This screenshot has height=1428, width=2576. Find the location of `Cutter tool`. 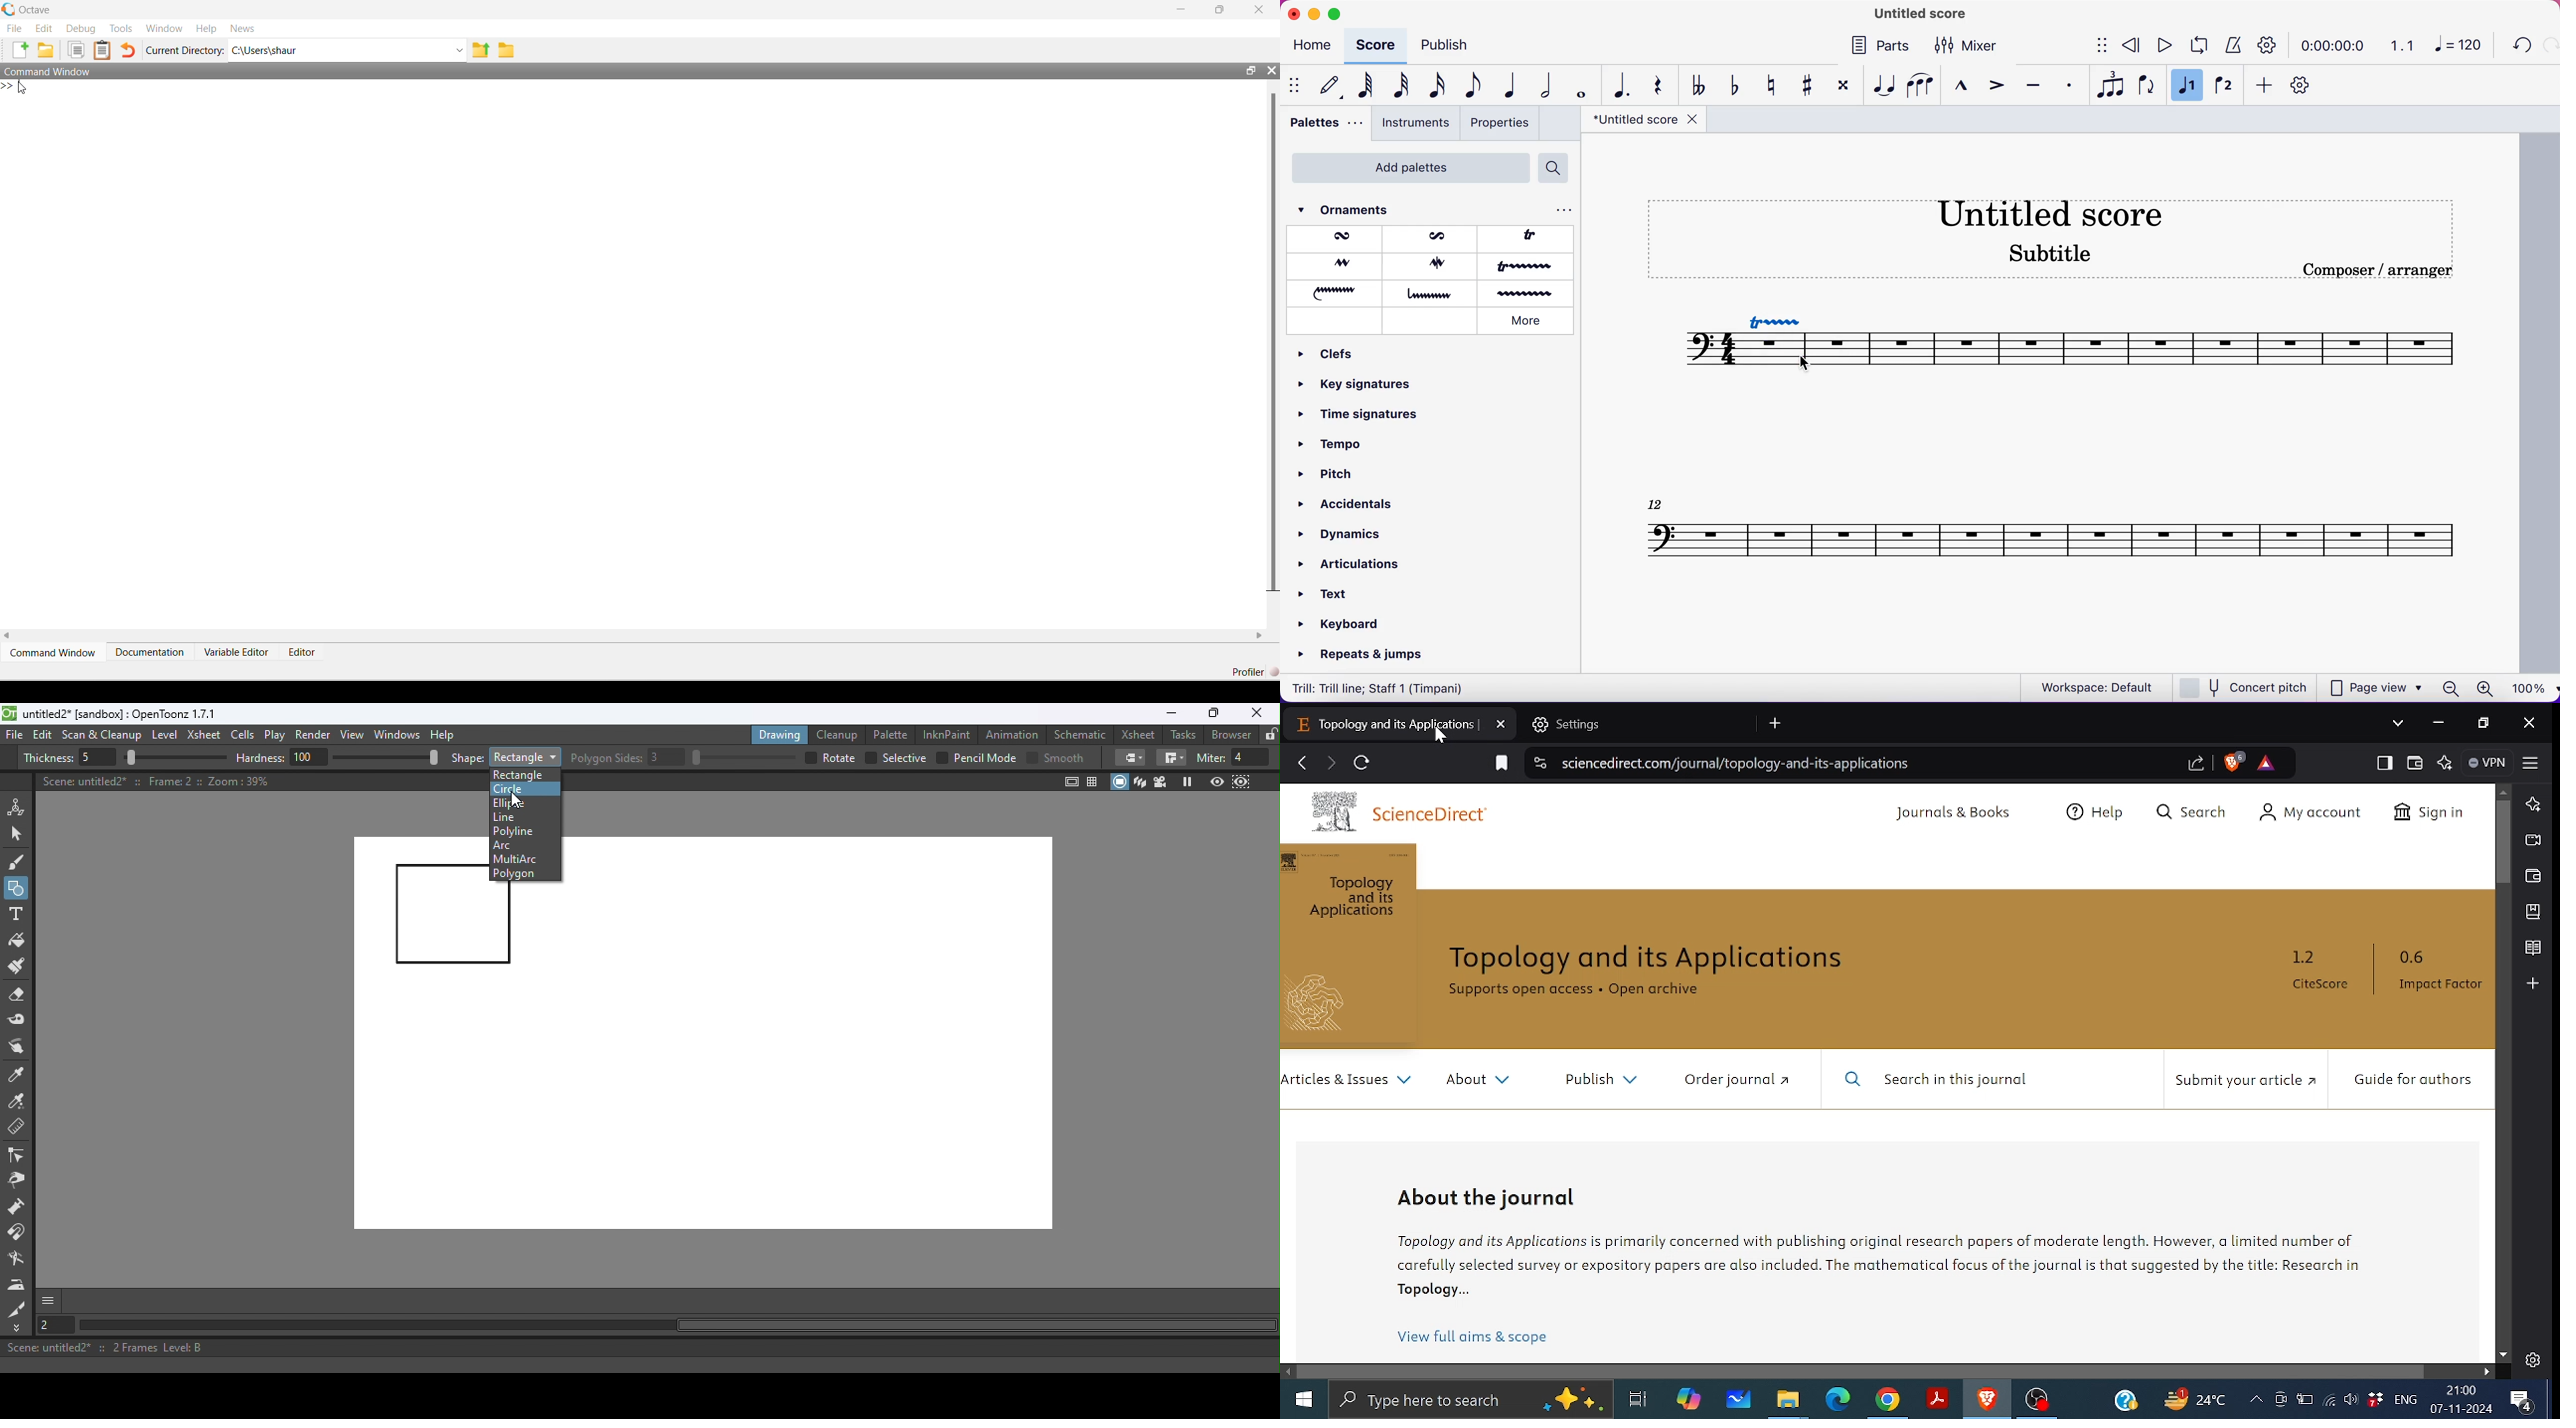

Cutter tool is located at coordinates (17, 1309).